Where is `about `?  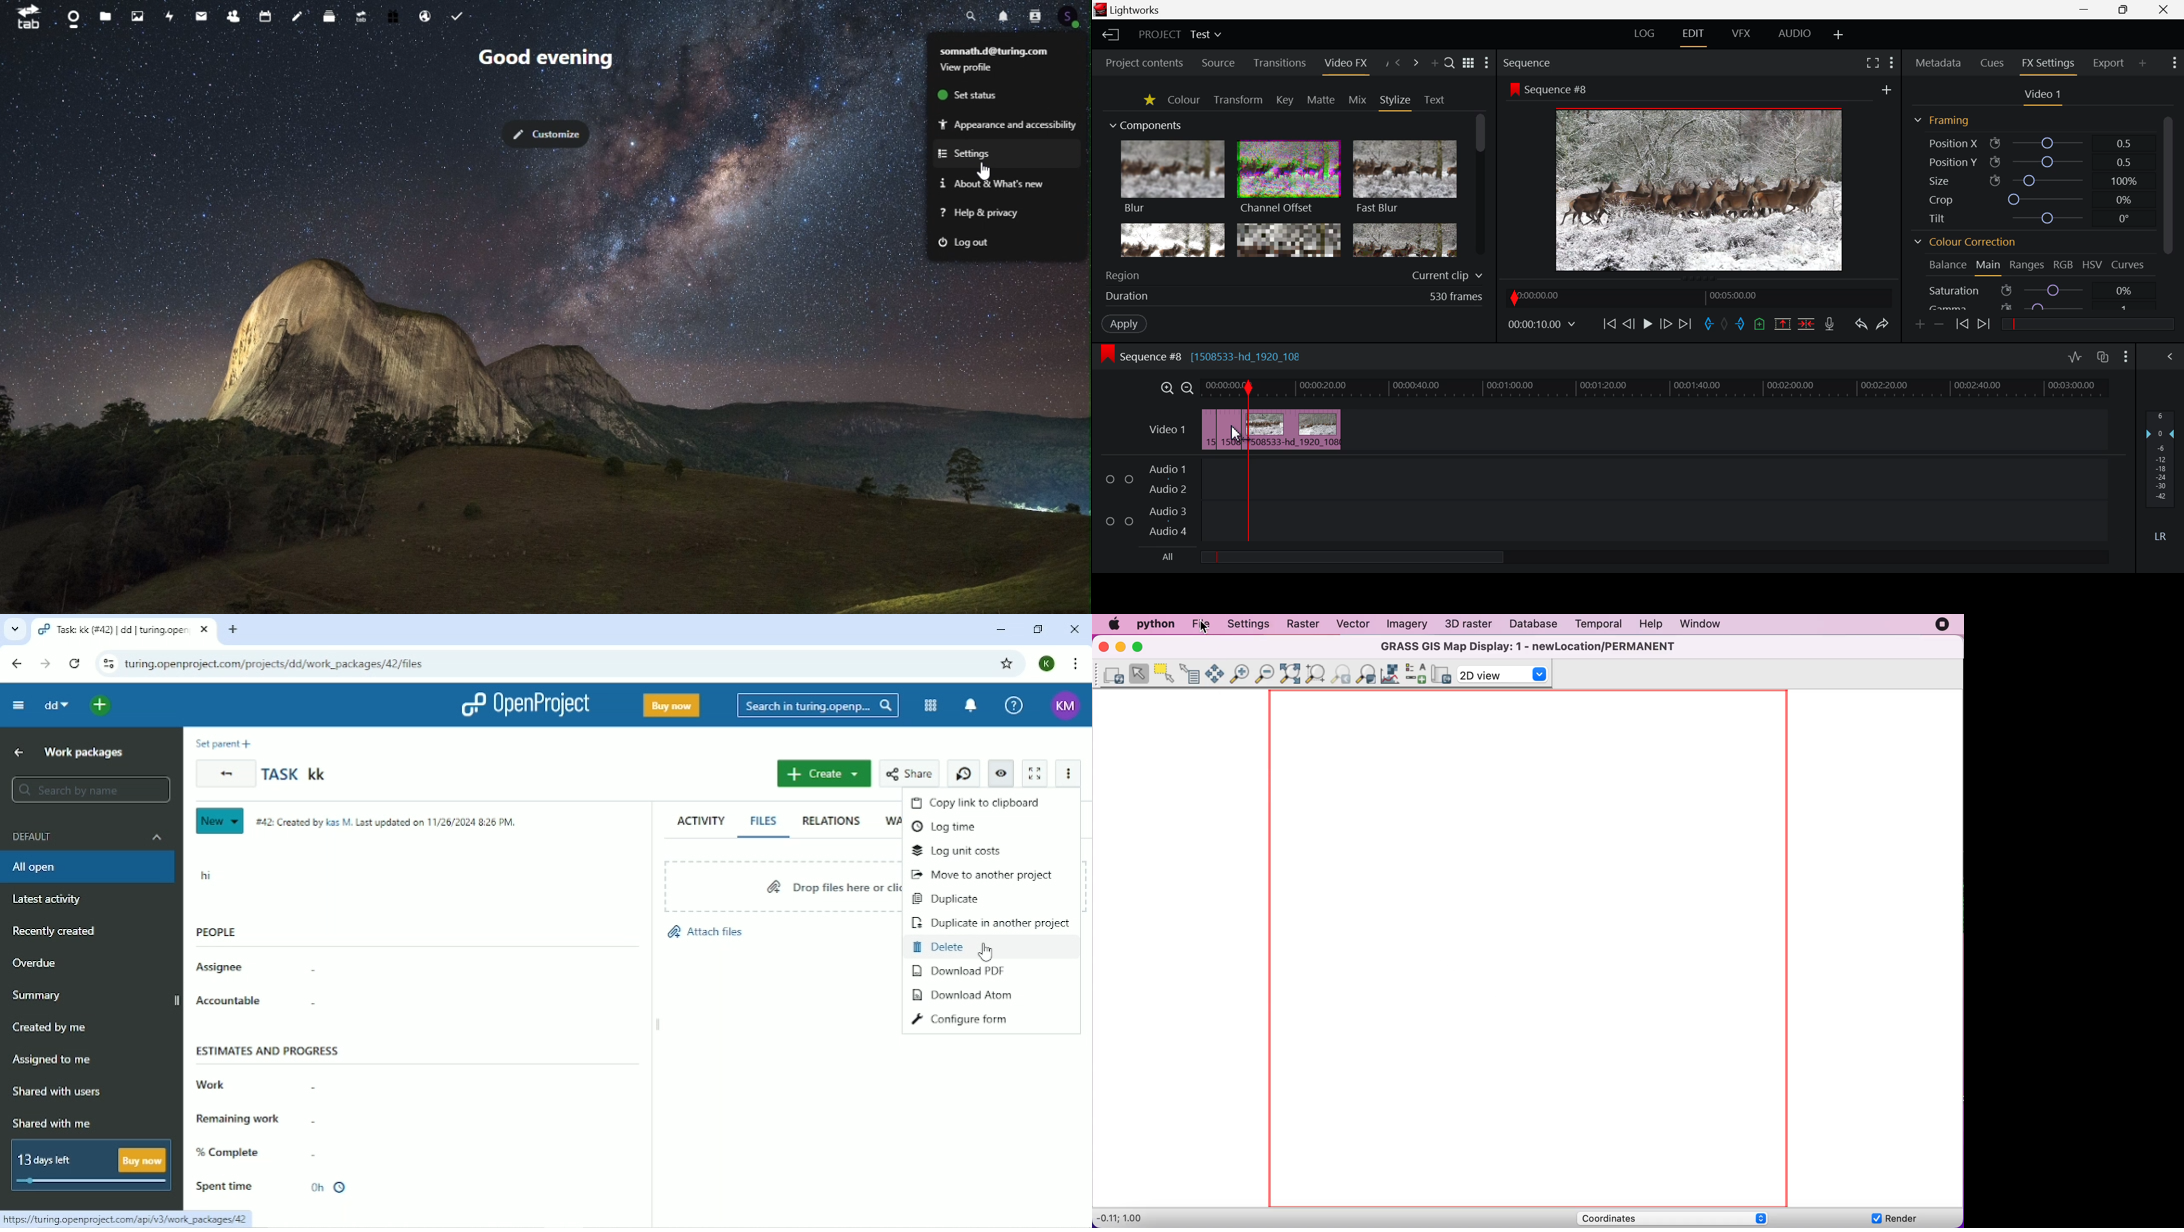
about  is located at coordinates (1008, 186).